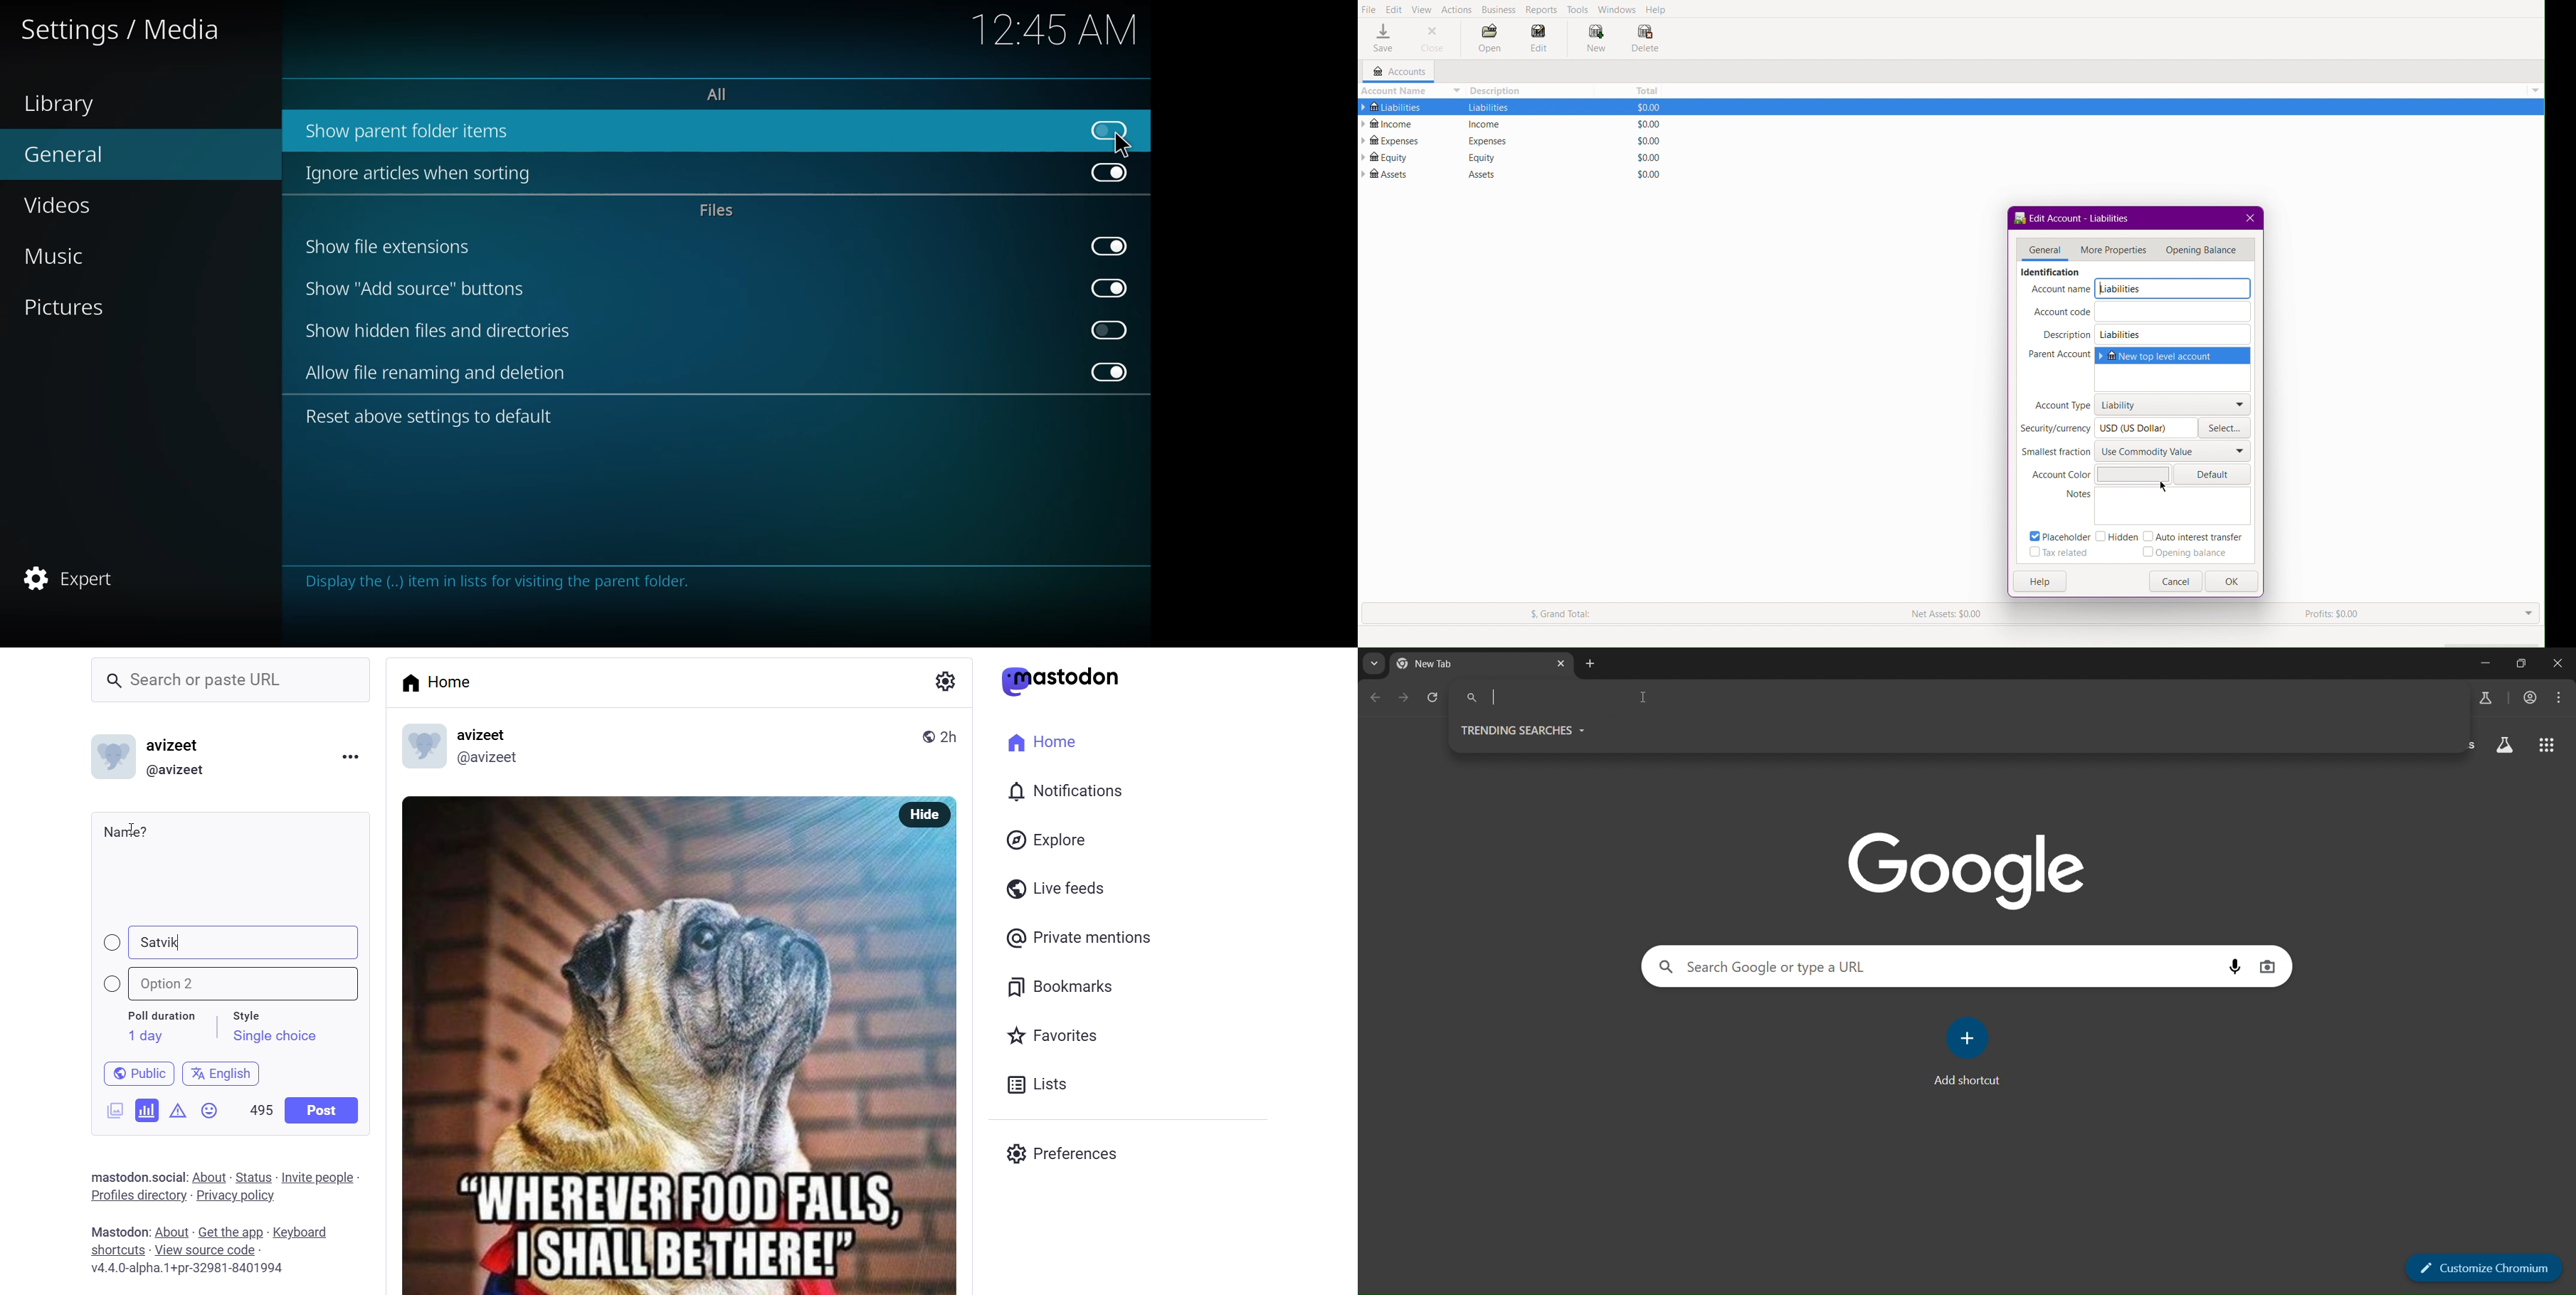 The width and height of the screenshot is (2576, 1316). What do you see at coordinates (2174, 404) in the screenshot?
I see `Liability` at bounding box center [2174, 404].